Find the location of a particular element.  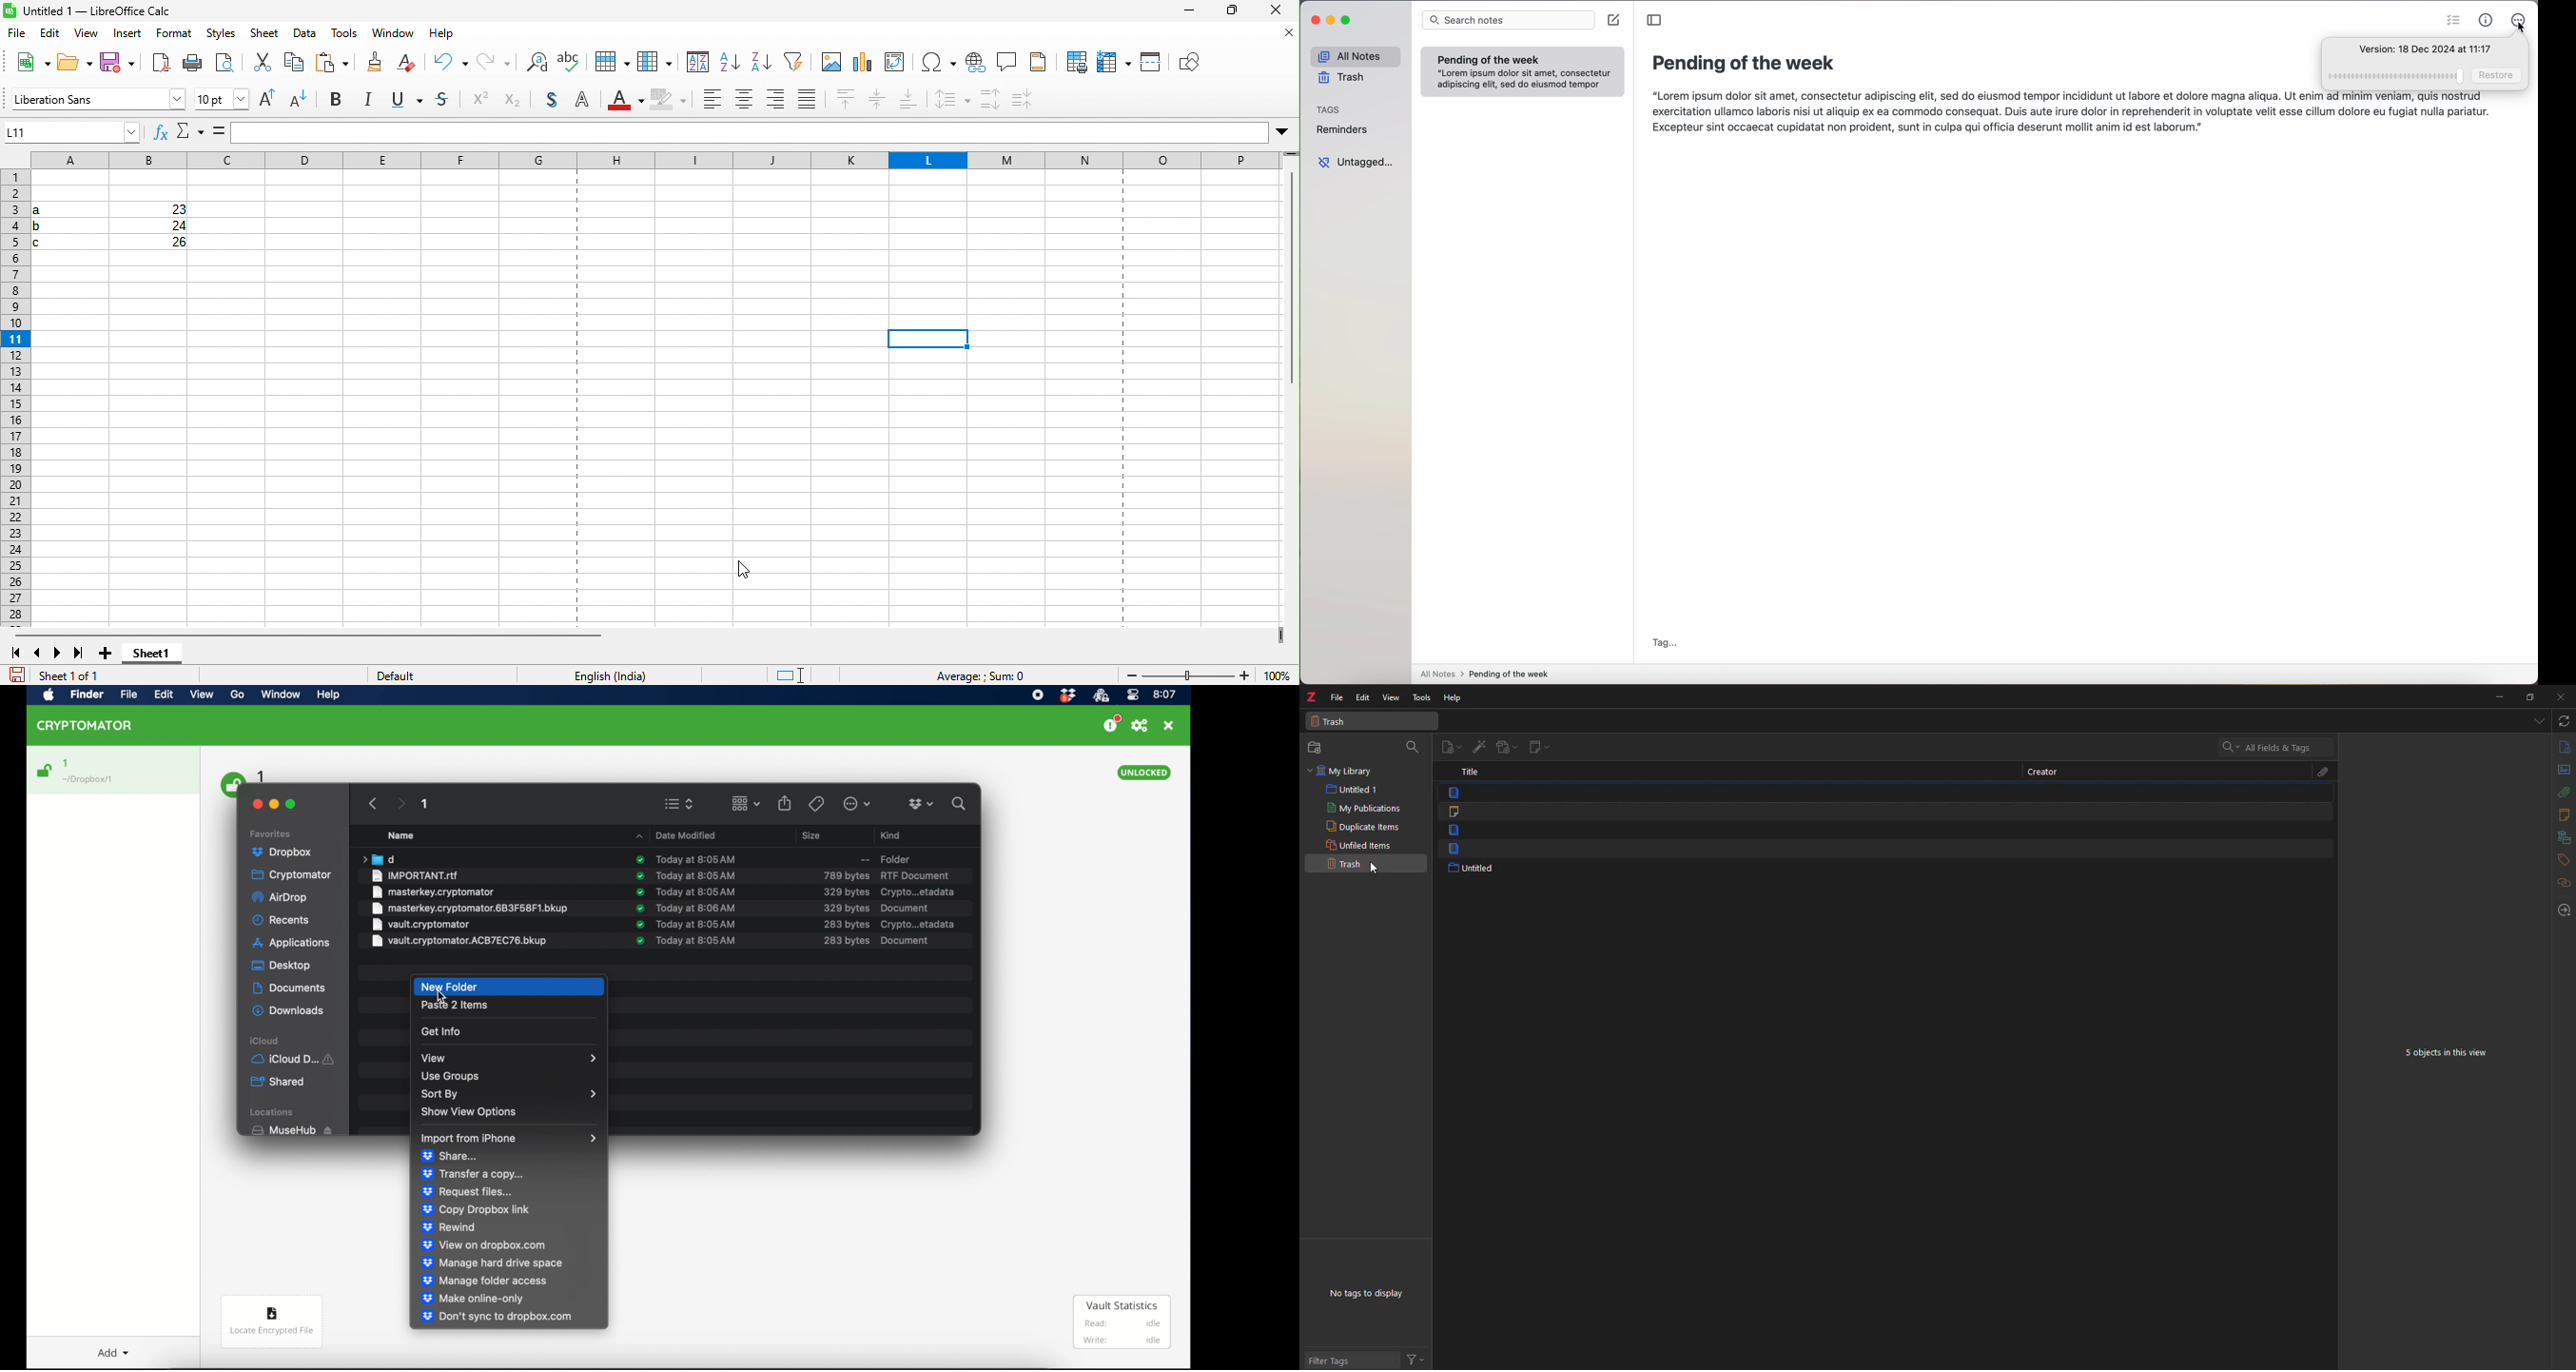

open is located at coordinates (74, 64).